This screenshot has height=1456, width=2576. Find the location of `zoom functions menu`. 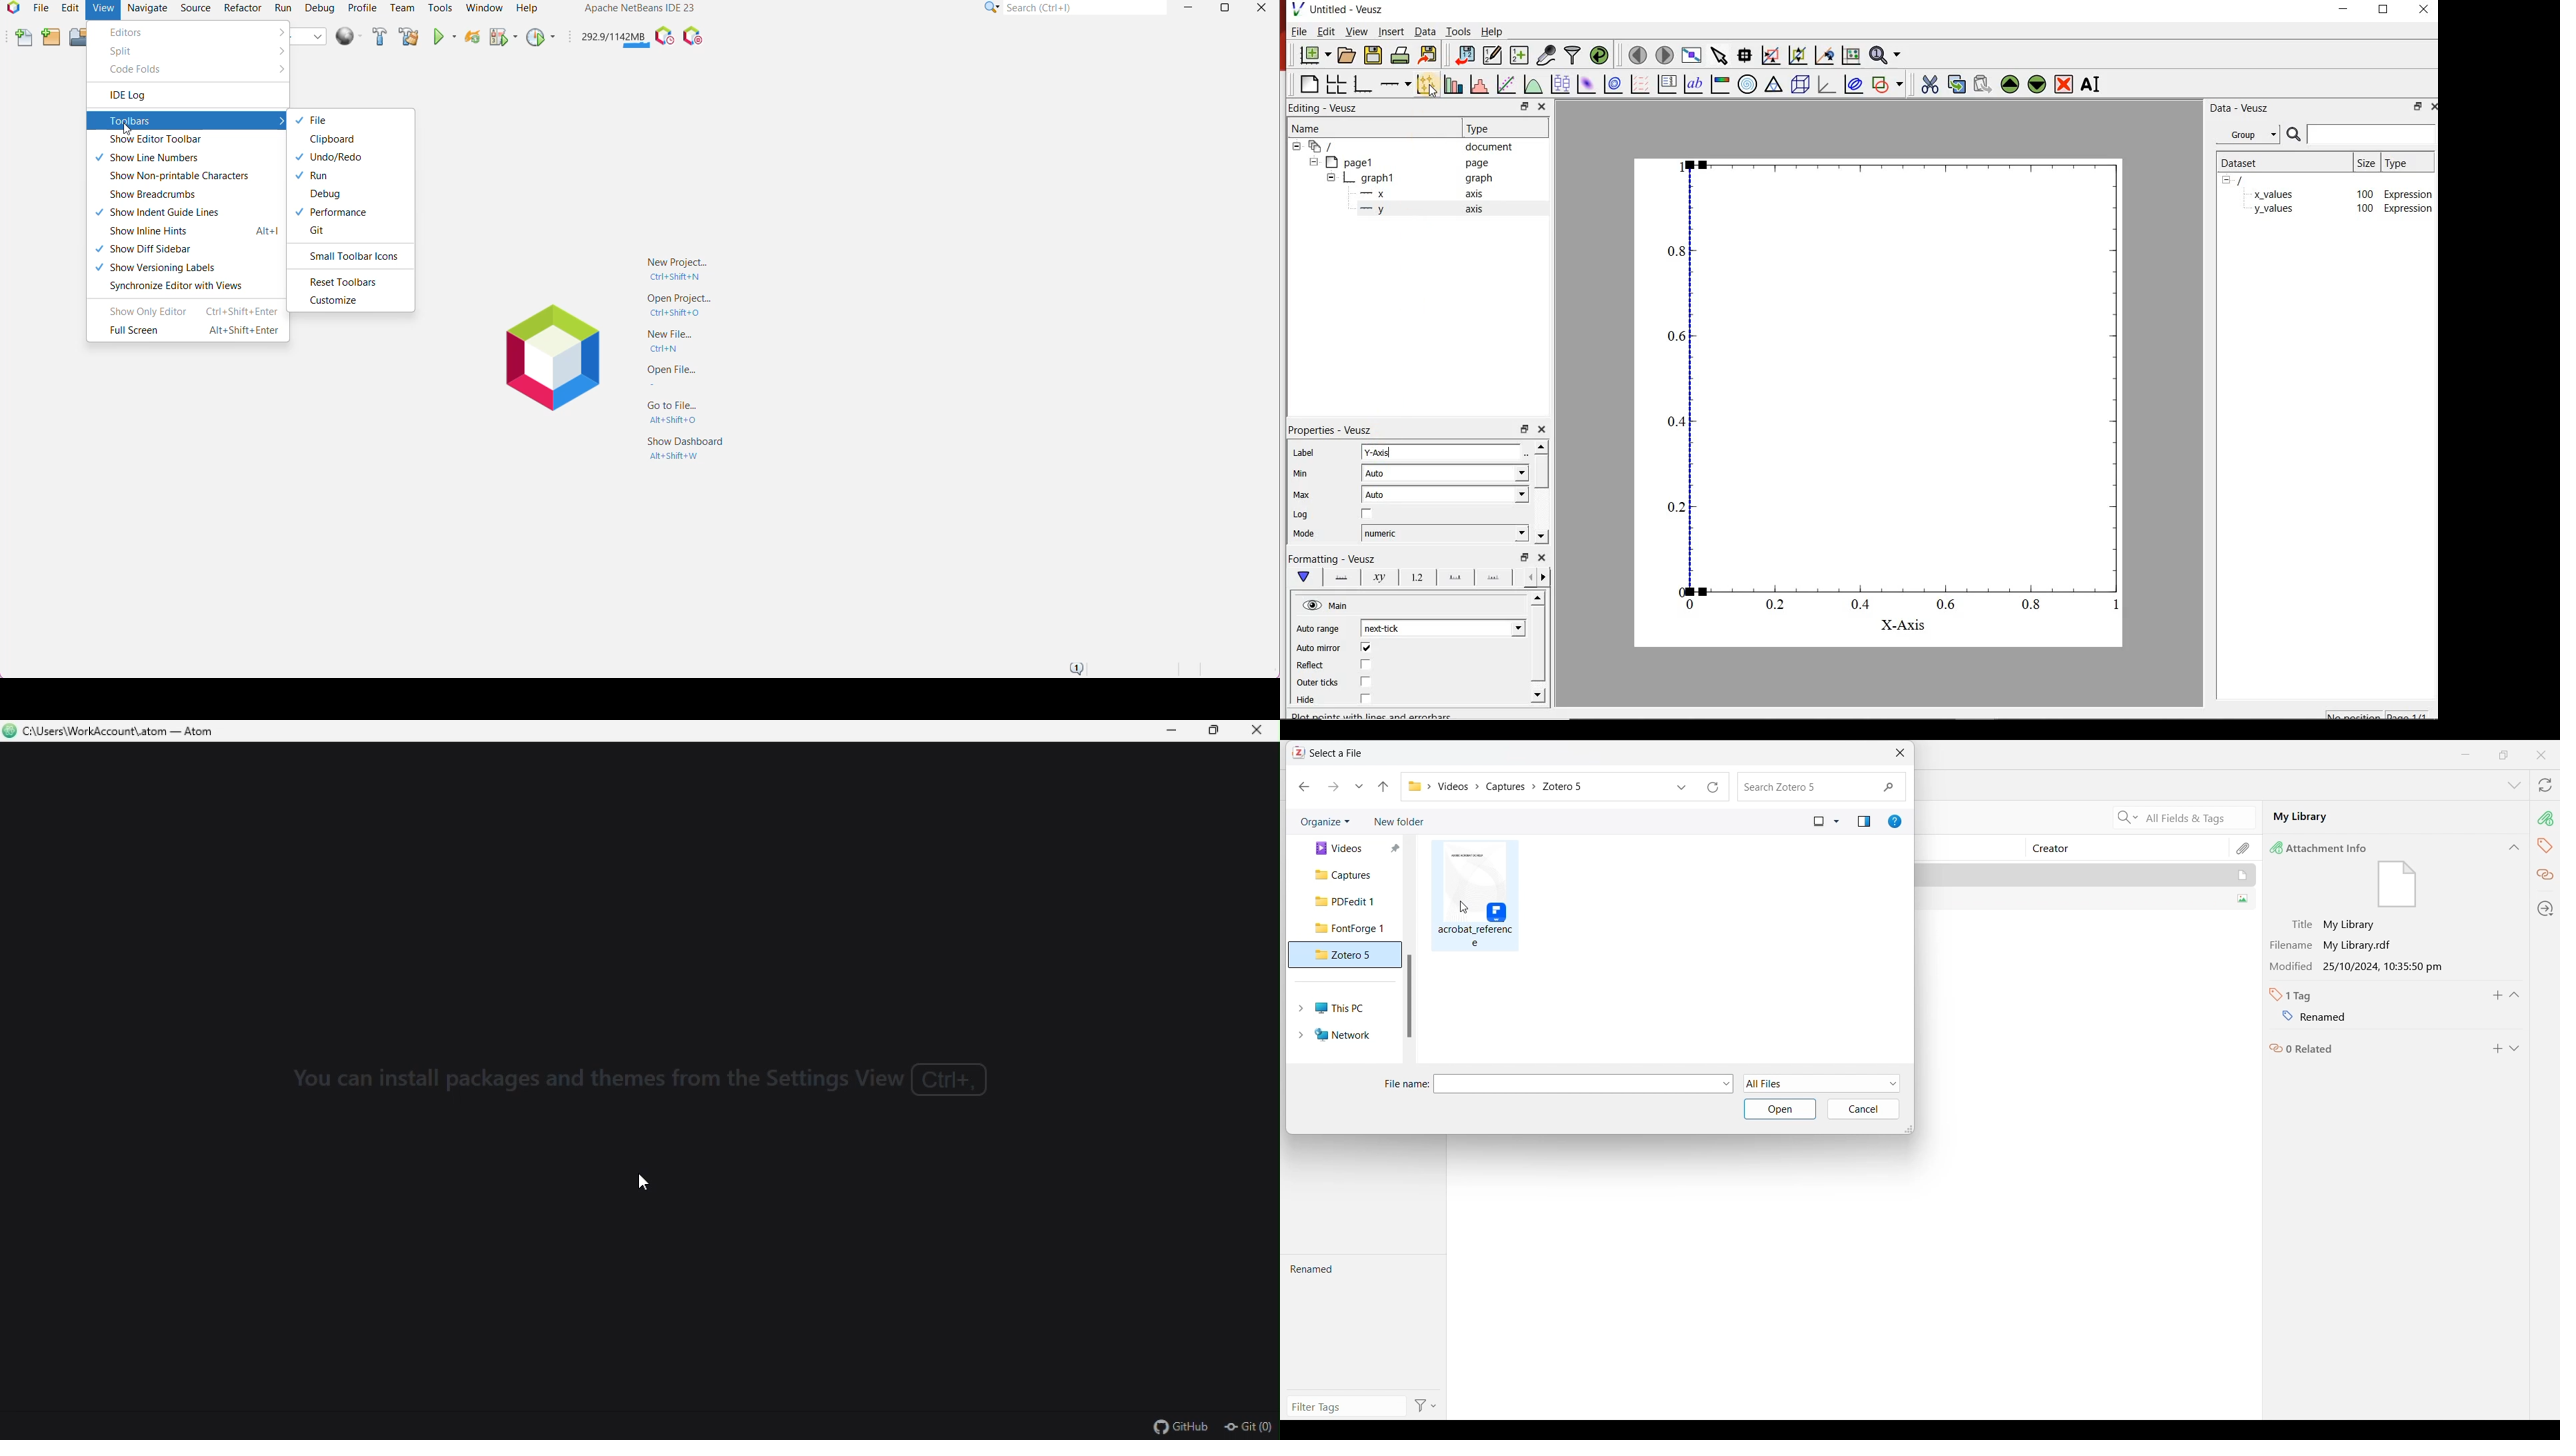

zoom functions menu is located at coordinates (1886, 57).